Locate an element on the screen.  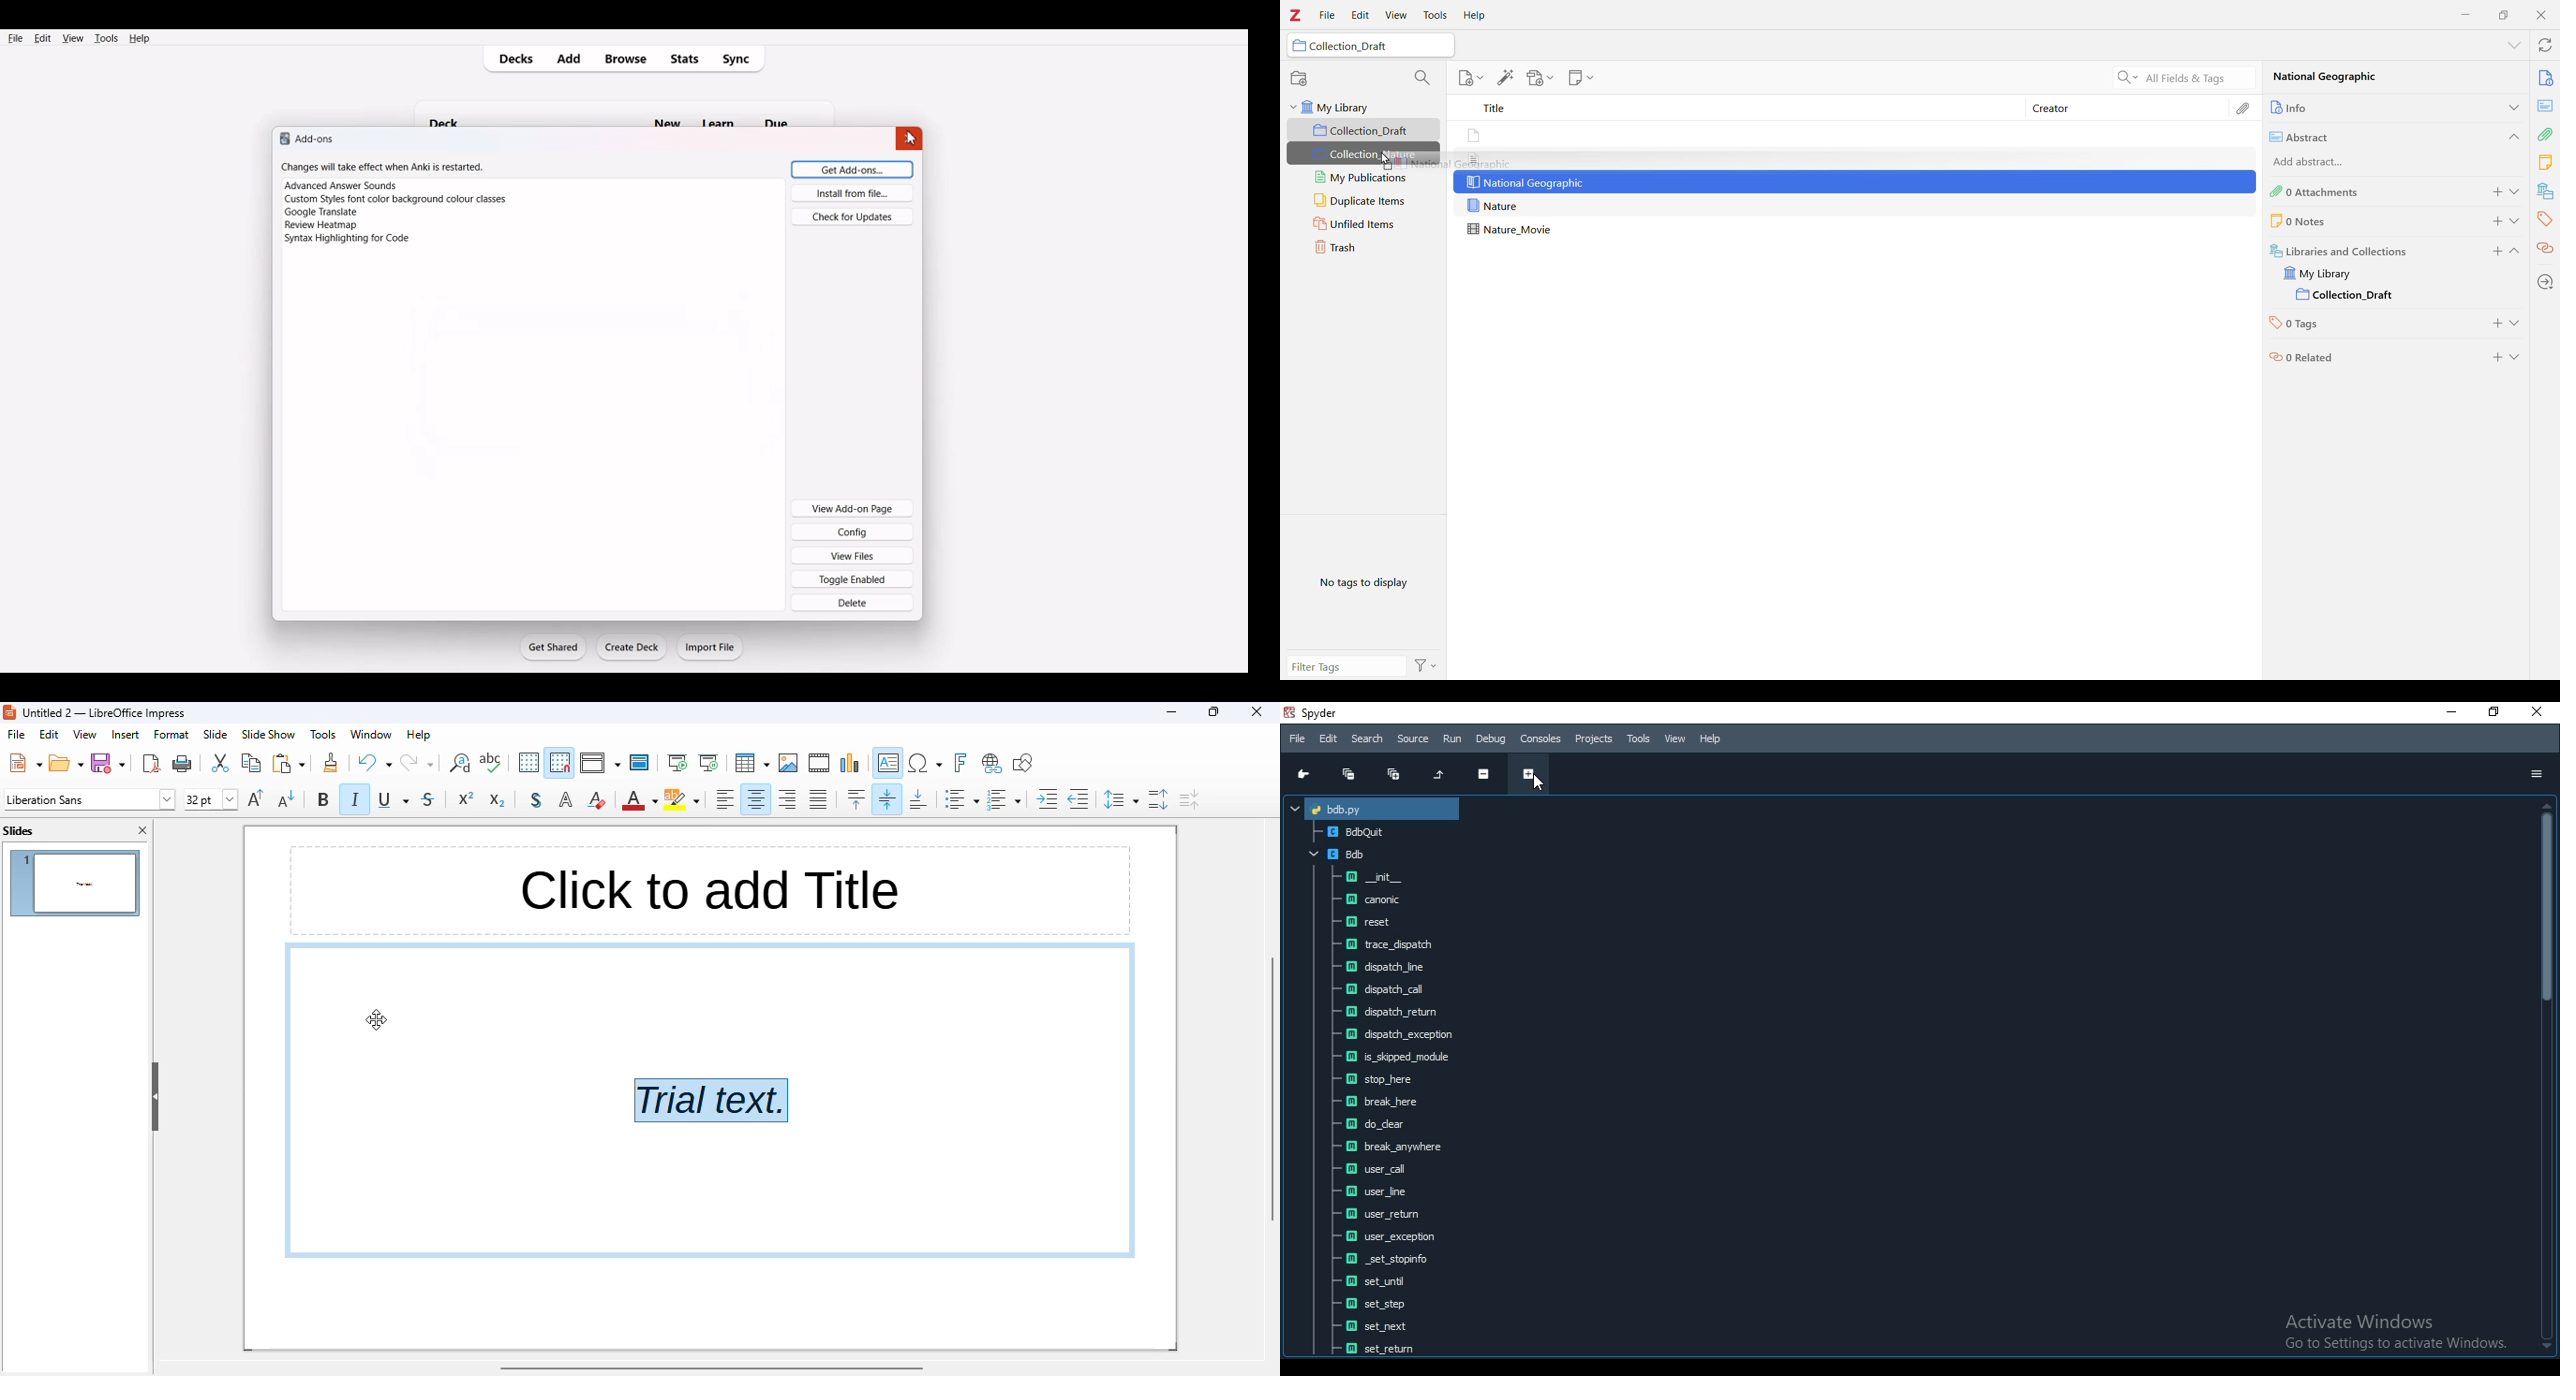
Creator is located at coordinates (2127, 108).